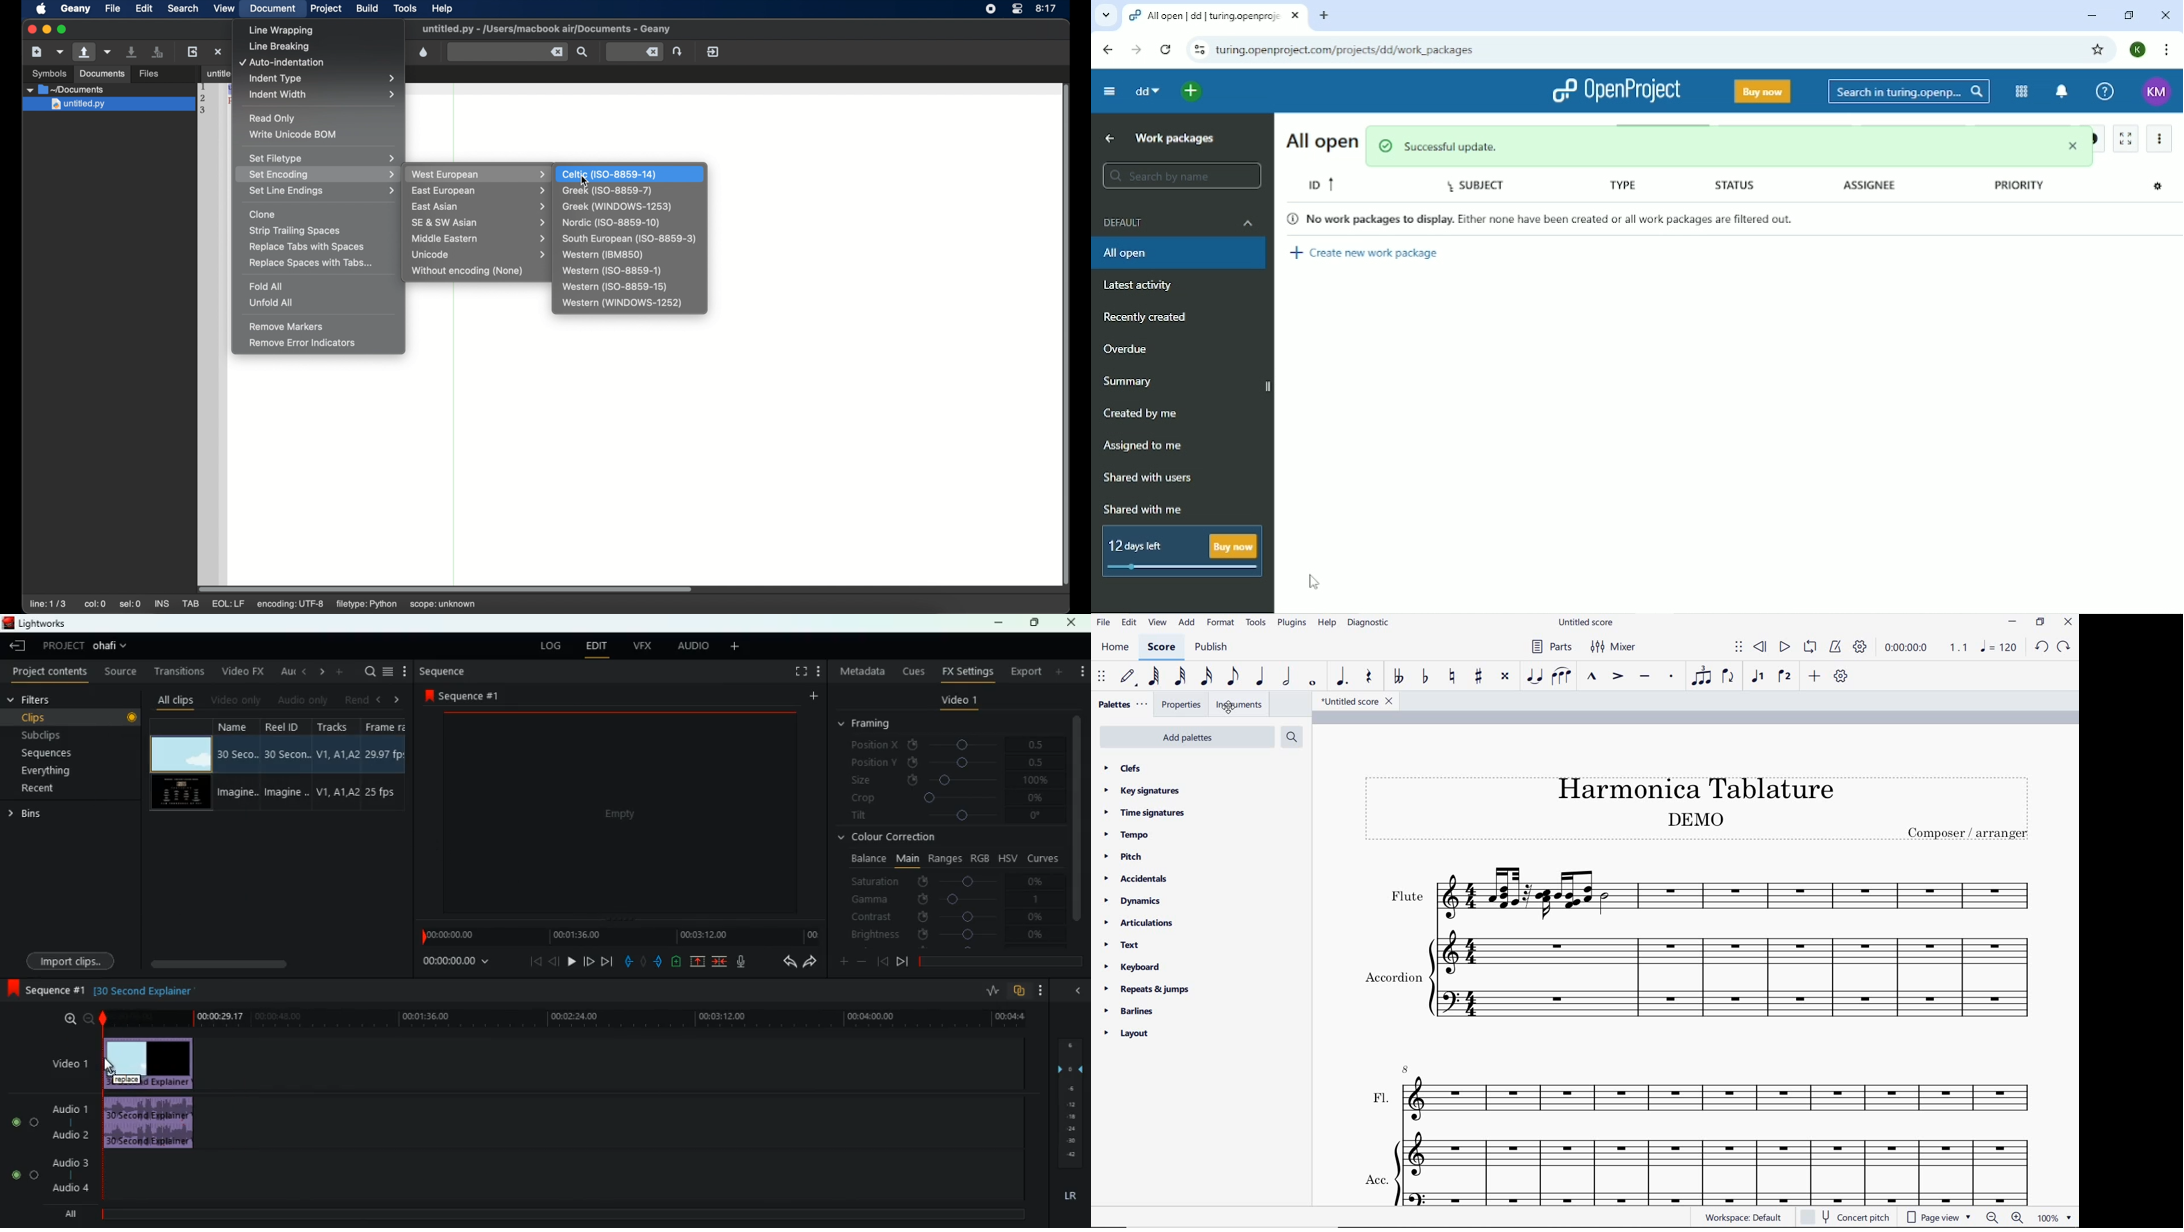 This screenshot has width=2184, height=1232. What do you see at coordinates (1198, 50) in the screenshot?
I see `View site information` at bounding box center [1198, 50].